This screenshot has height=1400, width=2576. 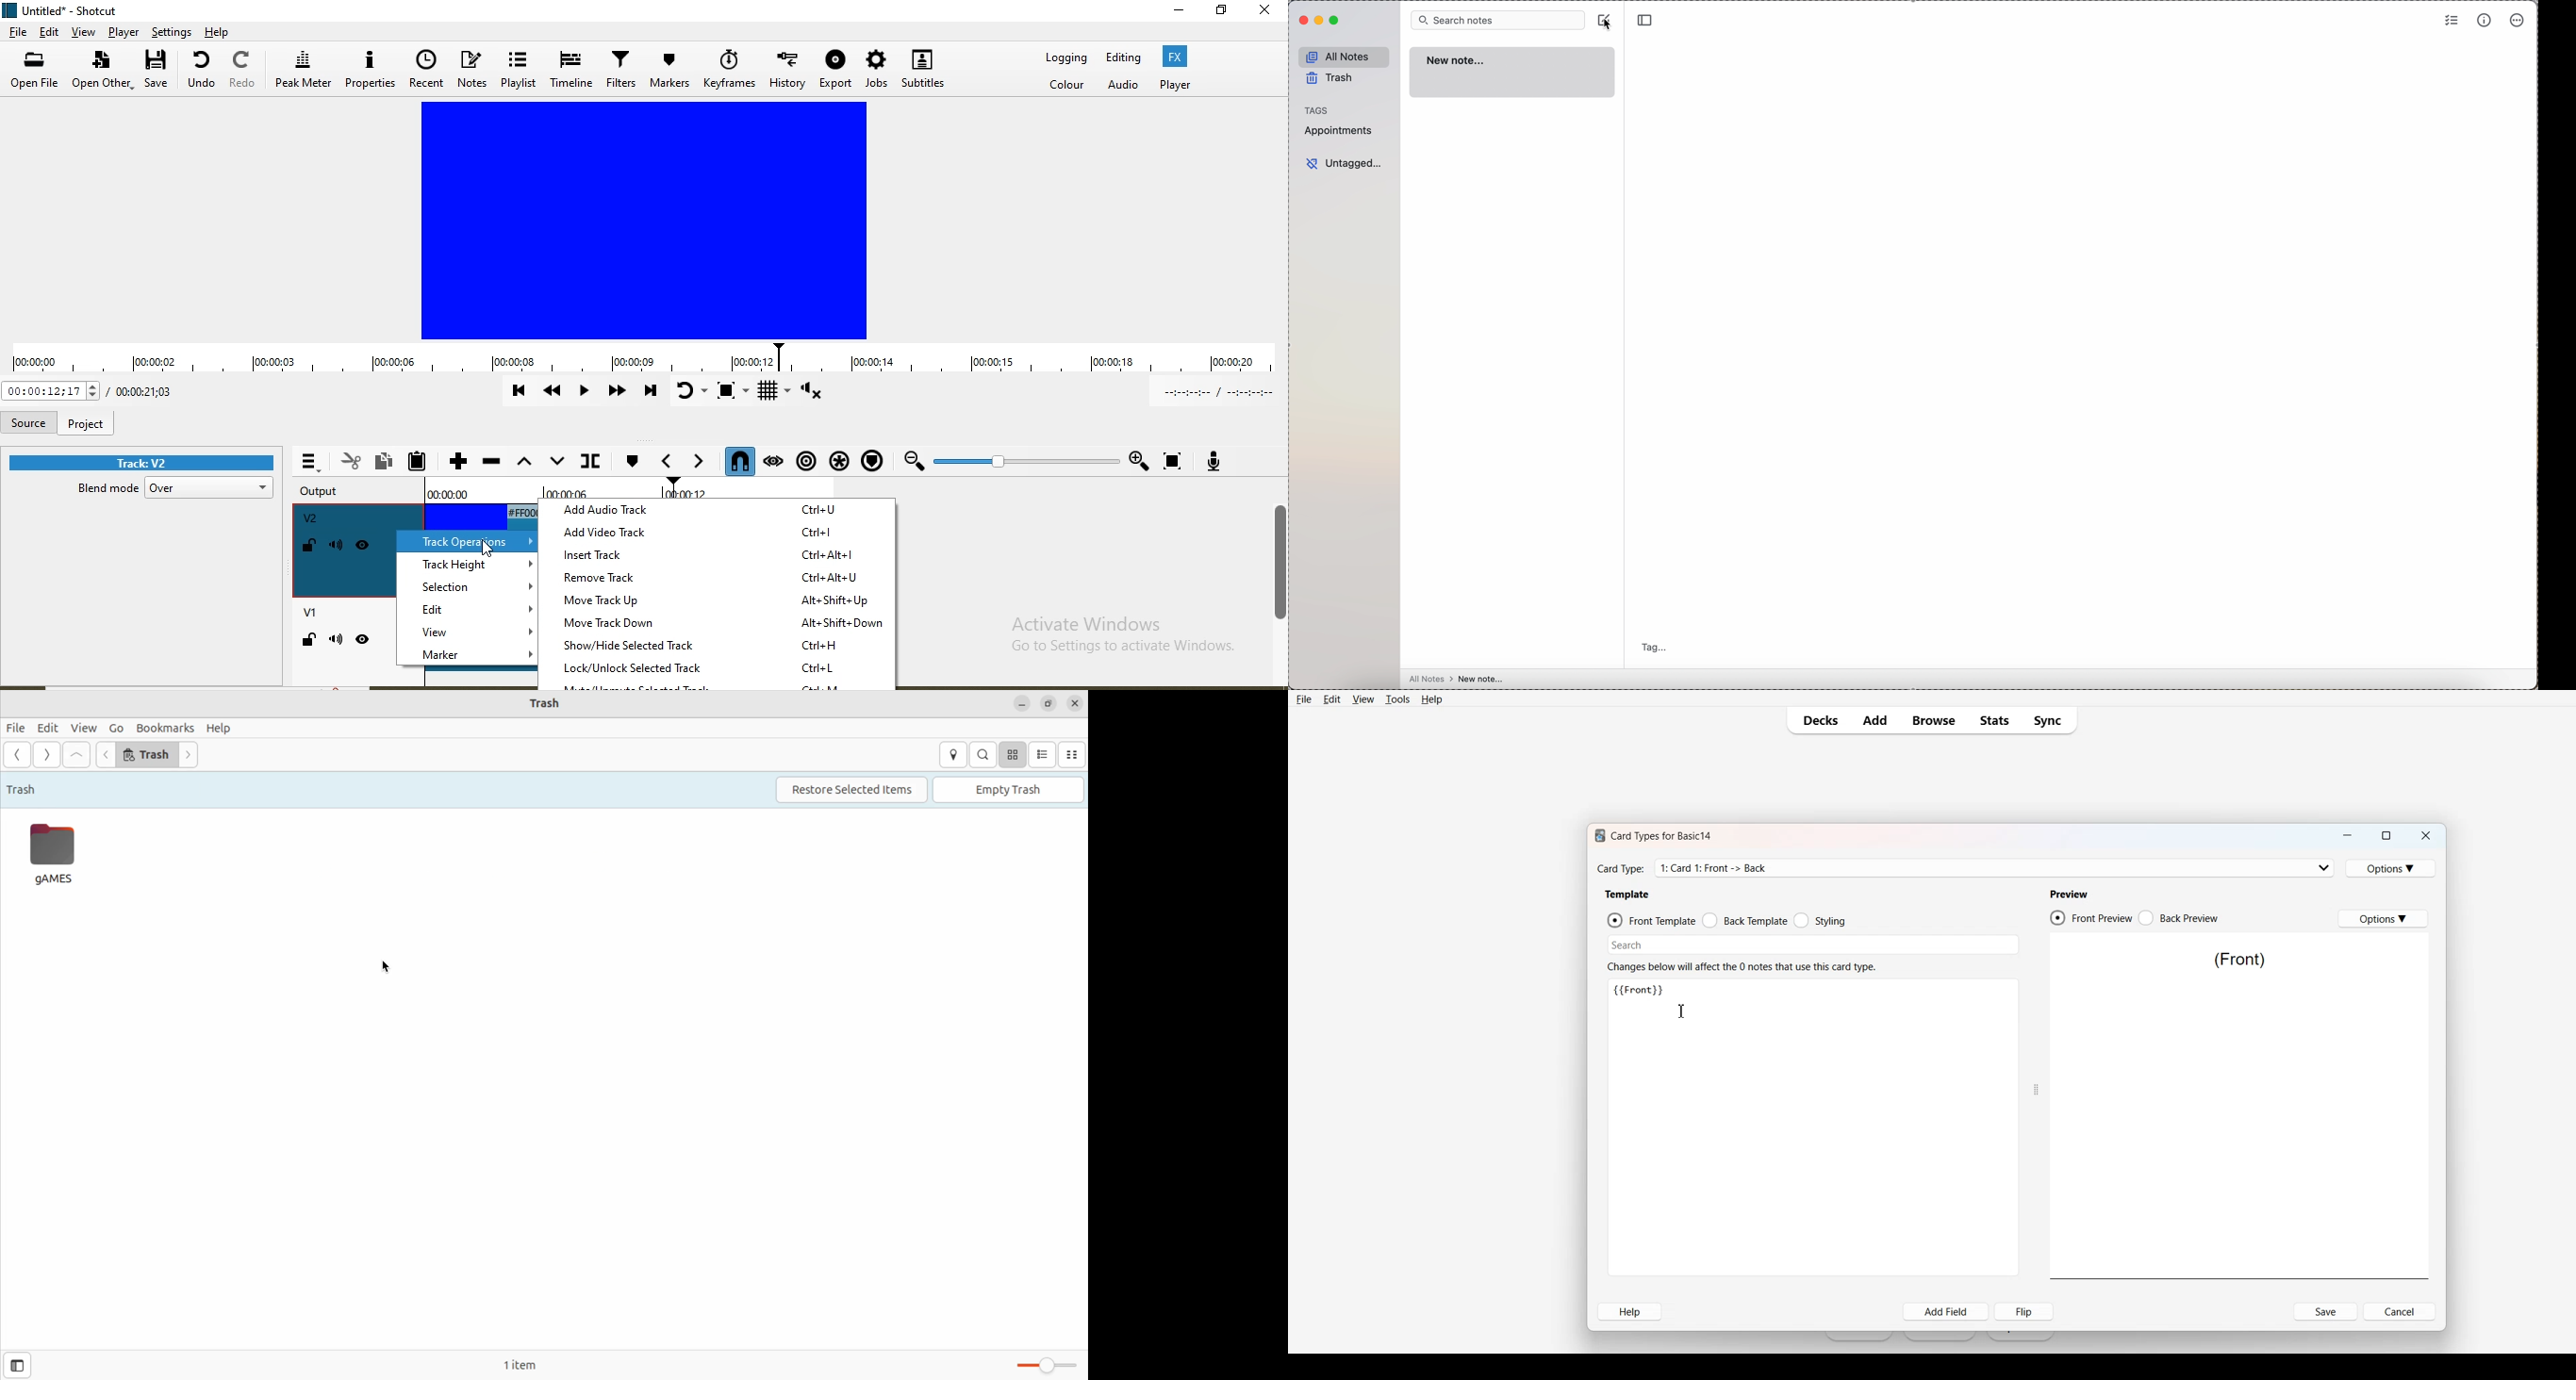 I want to click on V1, so click(x=308, y=615).